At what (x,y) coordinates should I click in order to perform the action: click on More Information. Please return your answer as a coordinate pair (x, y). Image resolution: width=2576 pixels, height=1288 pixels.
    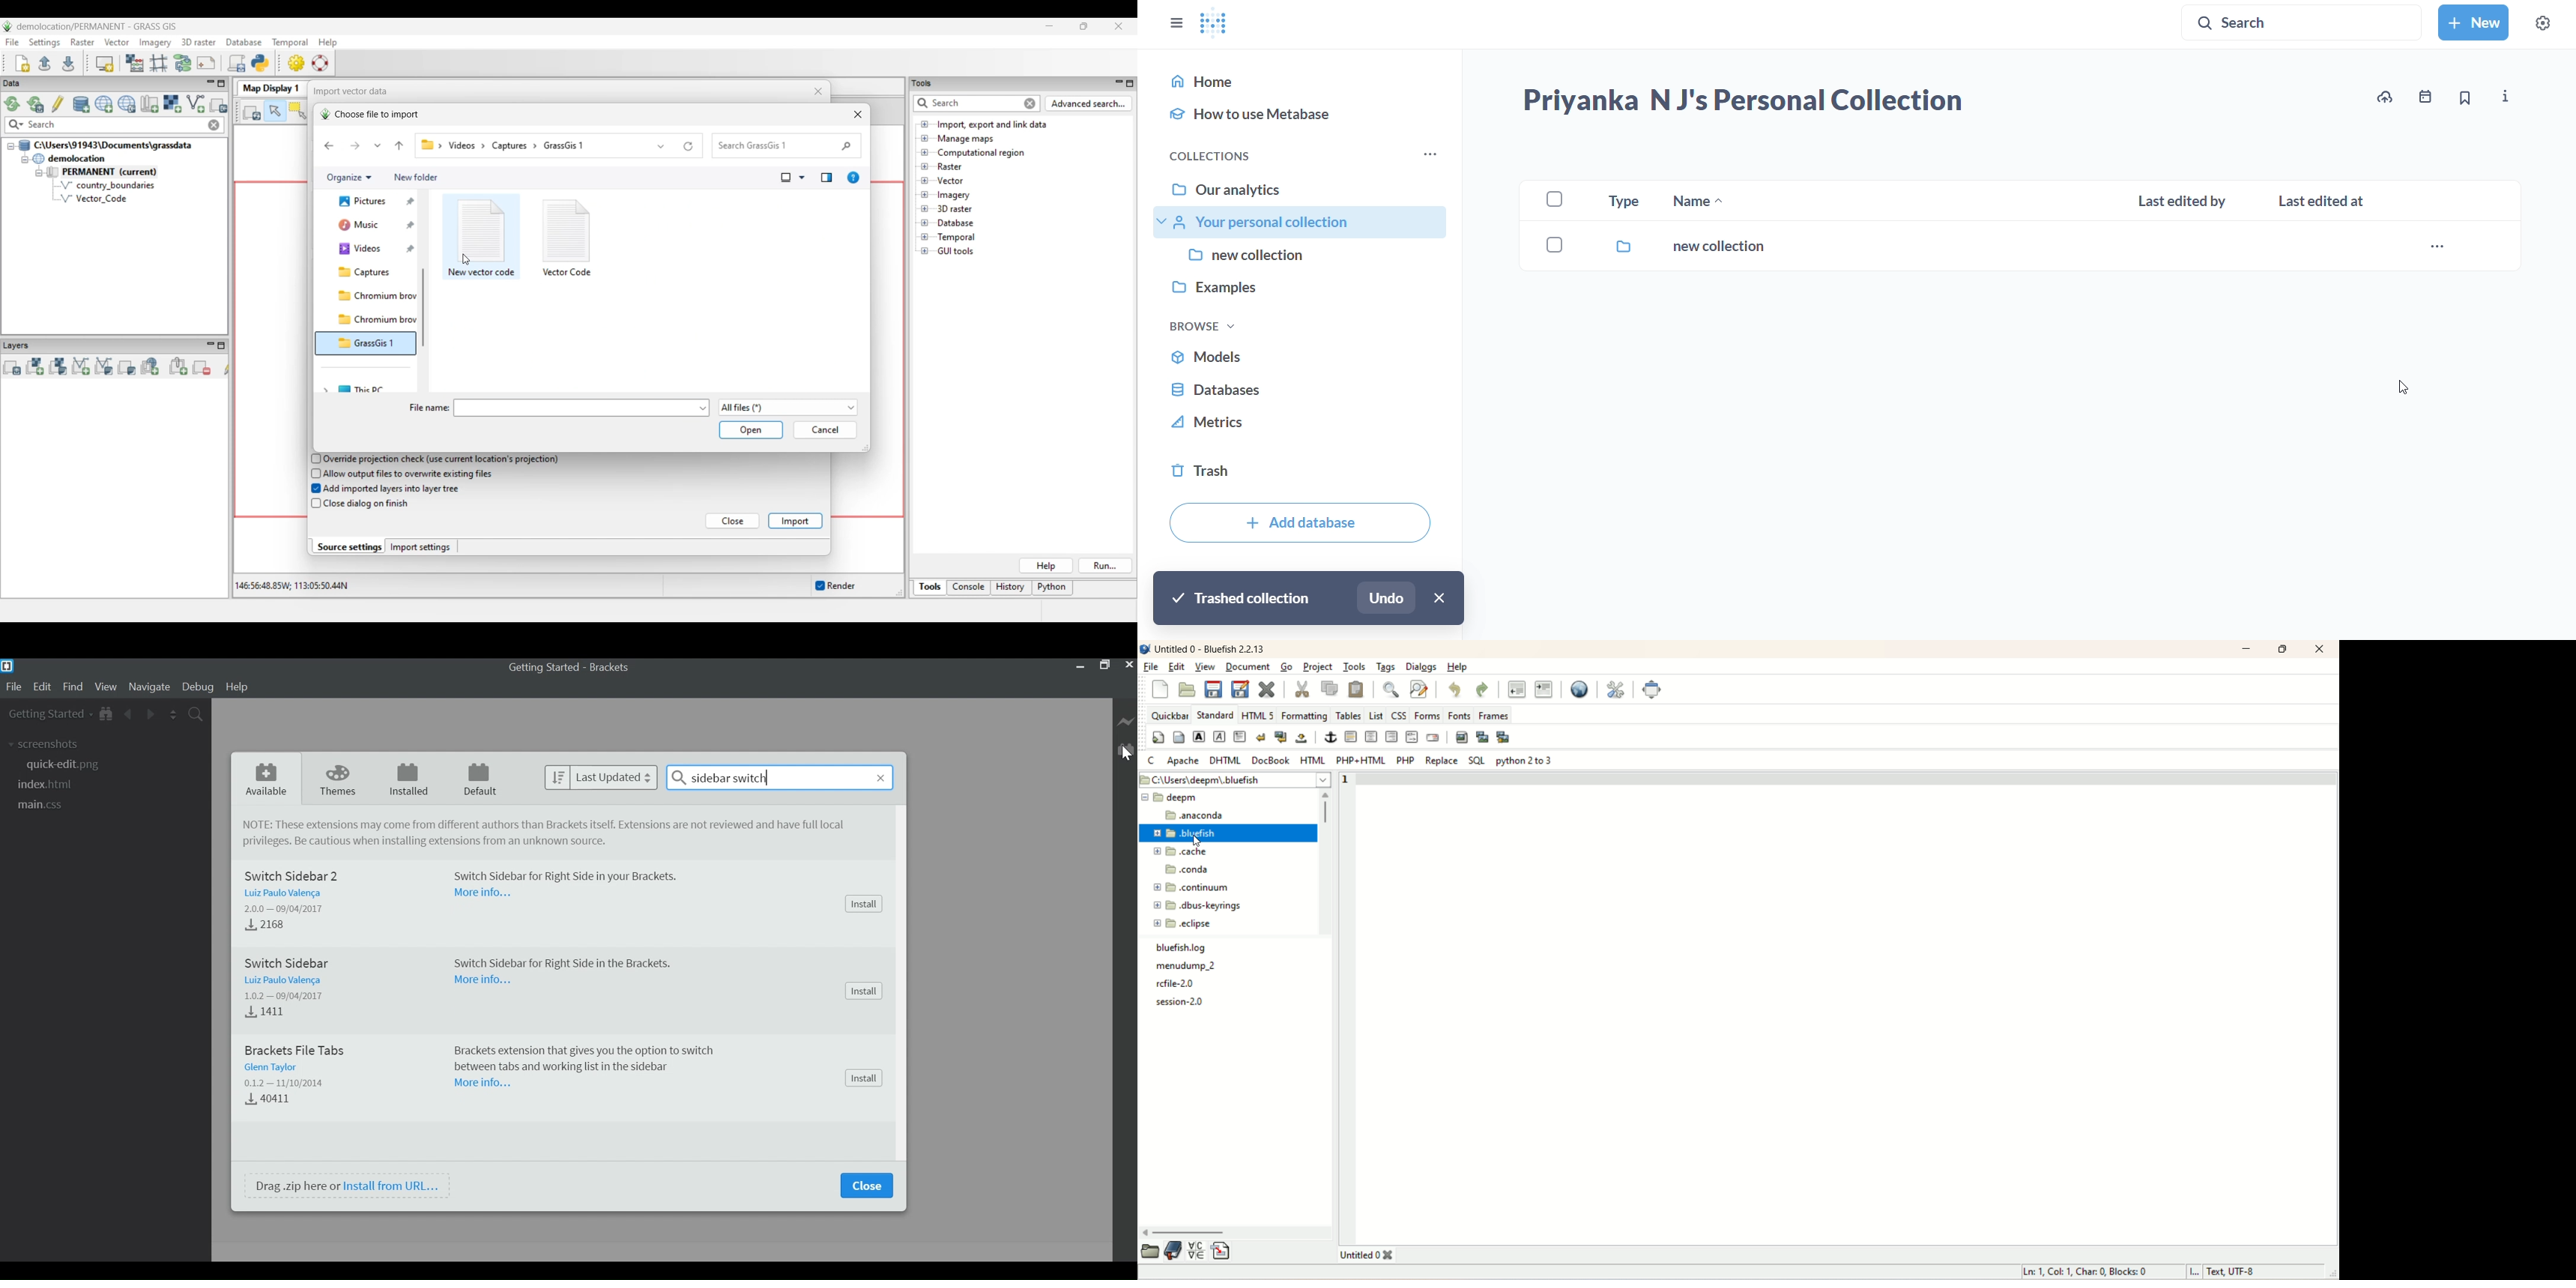
    Looking at the image, I should click on (485, 1083).